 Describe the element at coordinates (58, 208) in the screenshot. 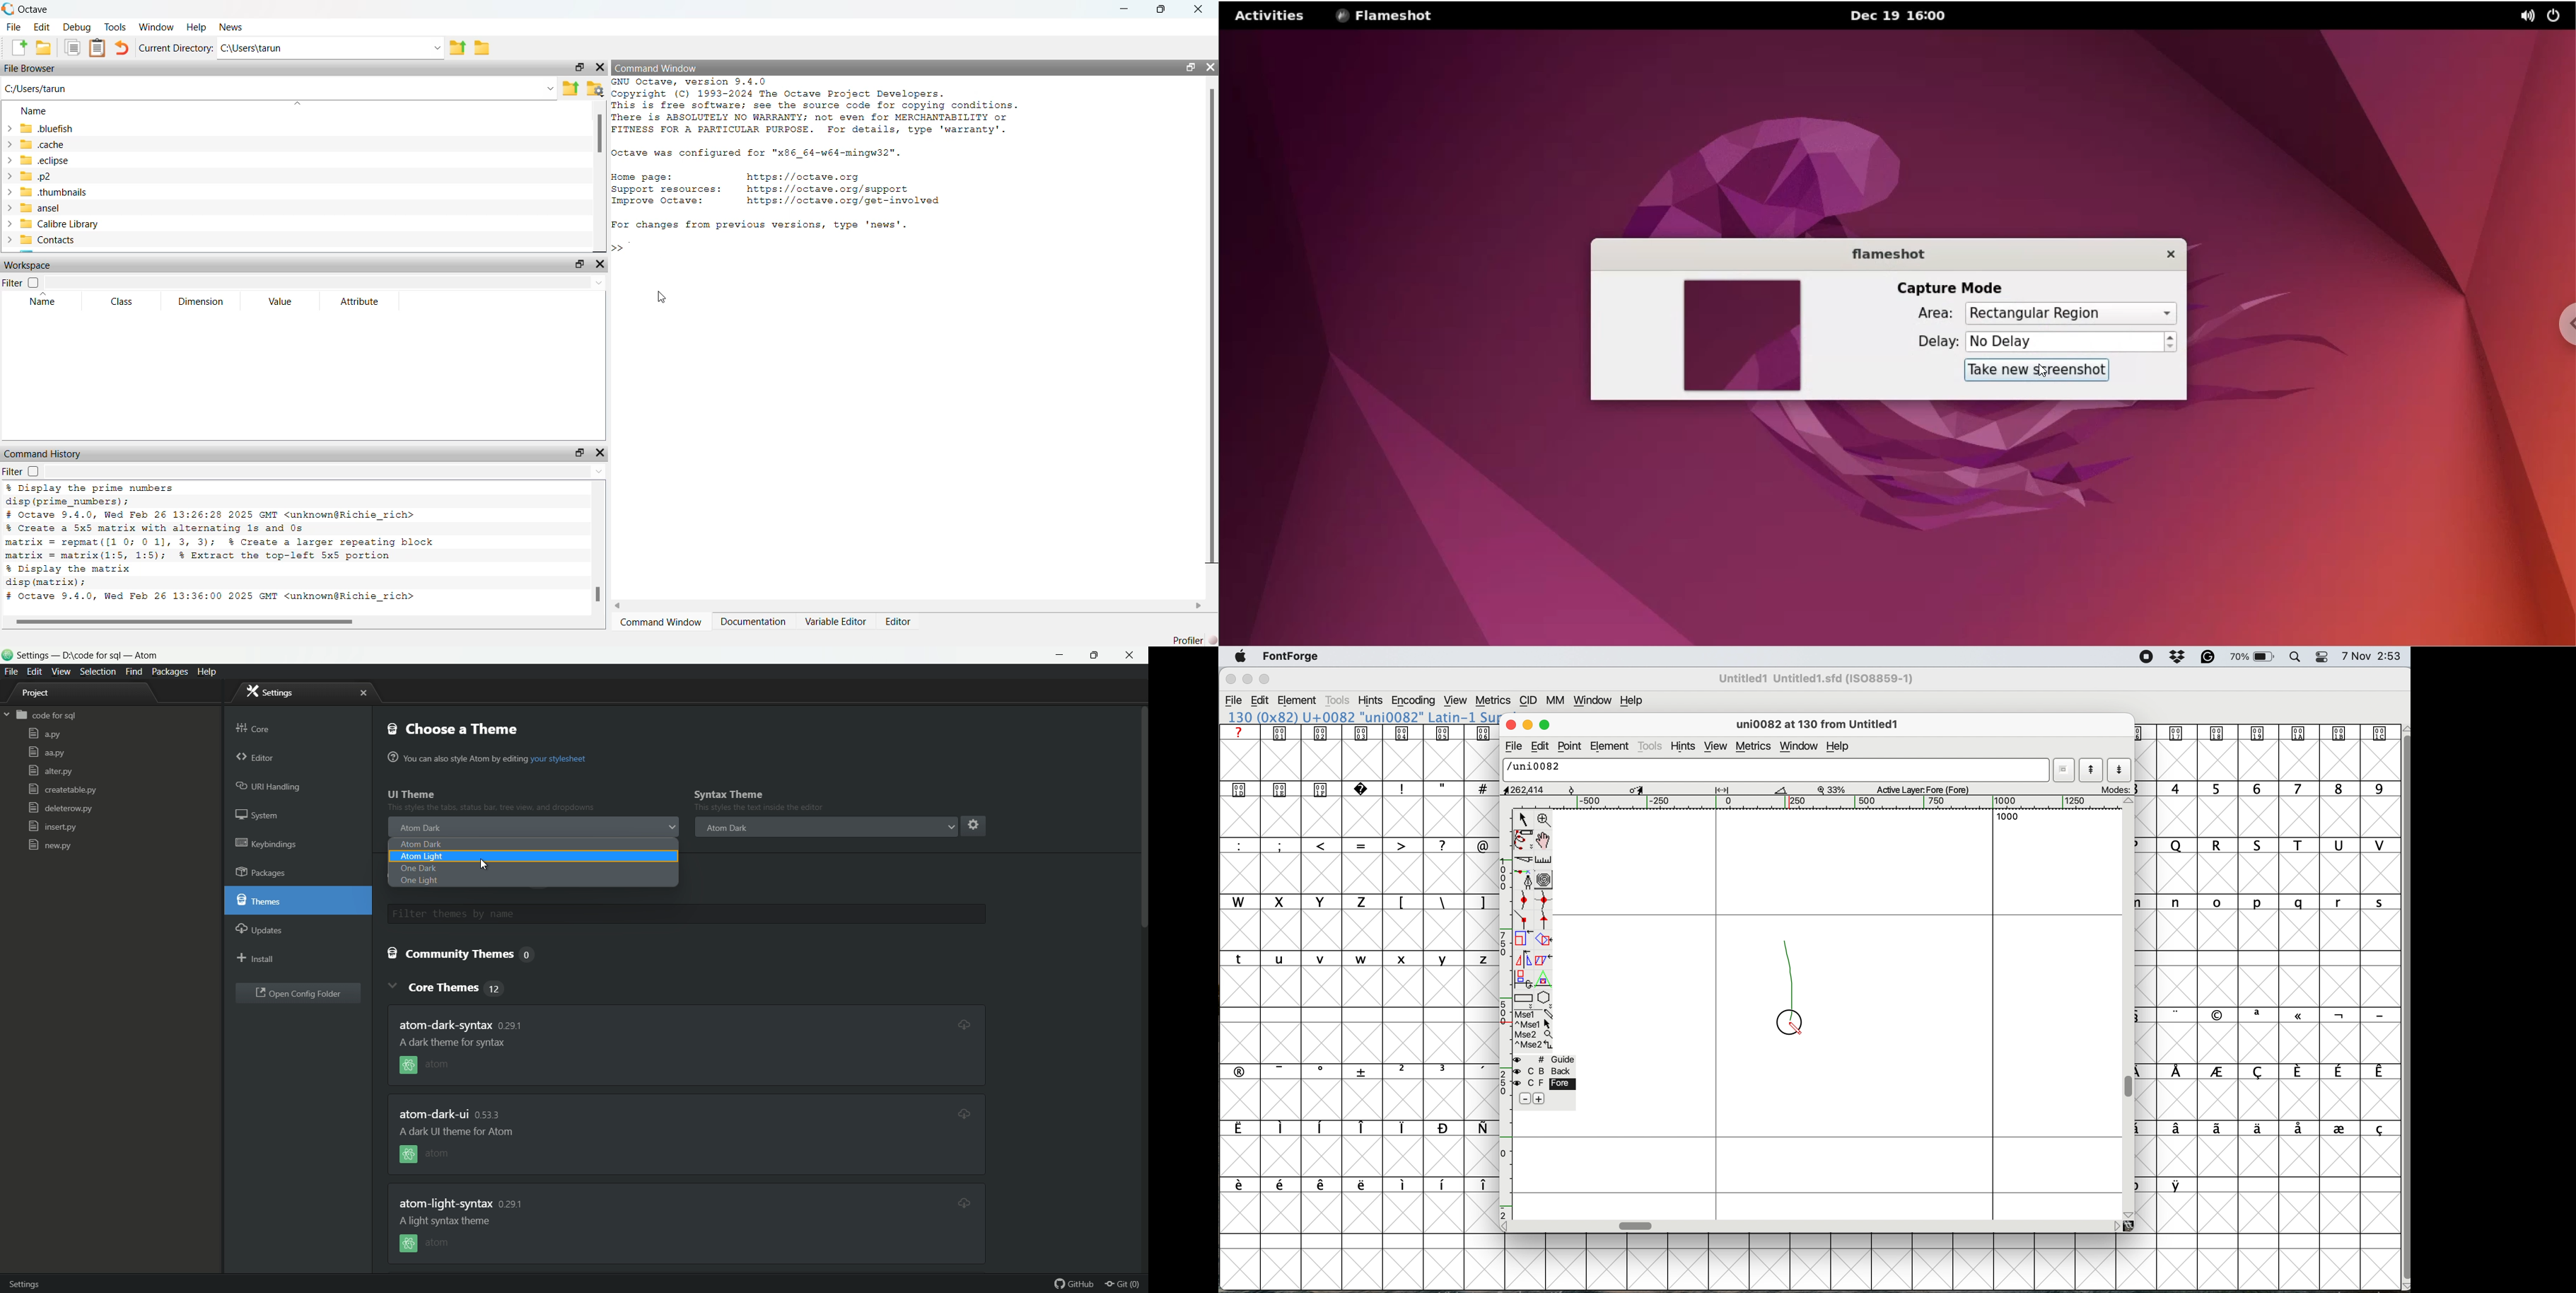

I see `ansel` at that location.